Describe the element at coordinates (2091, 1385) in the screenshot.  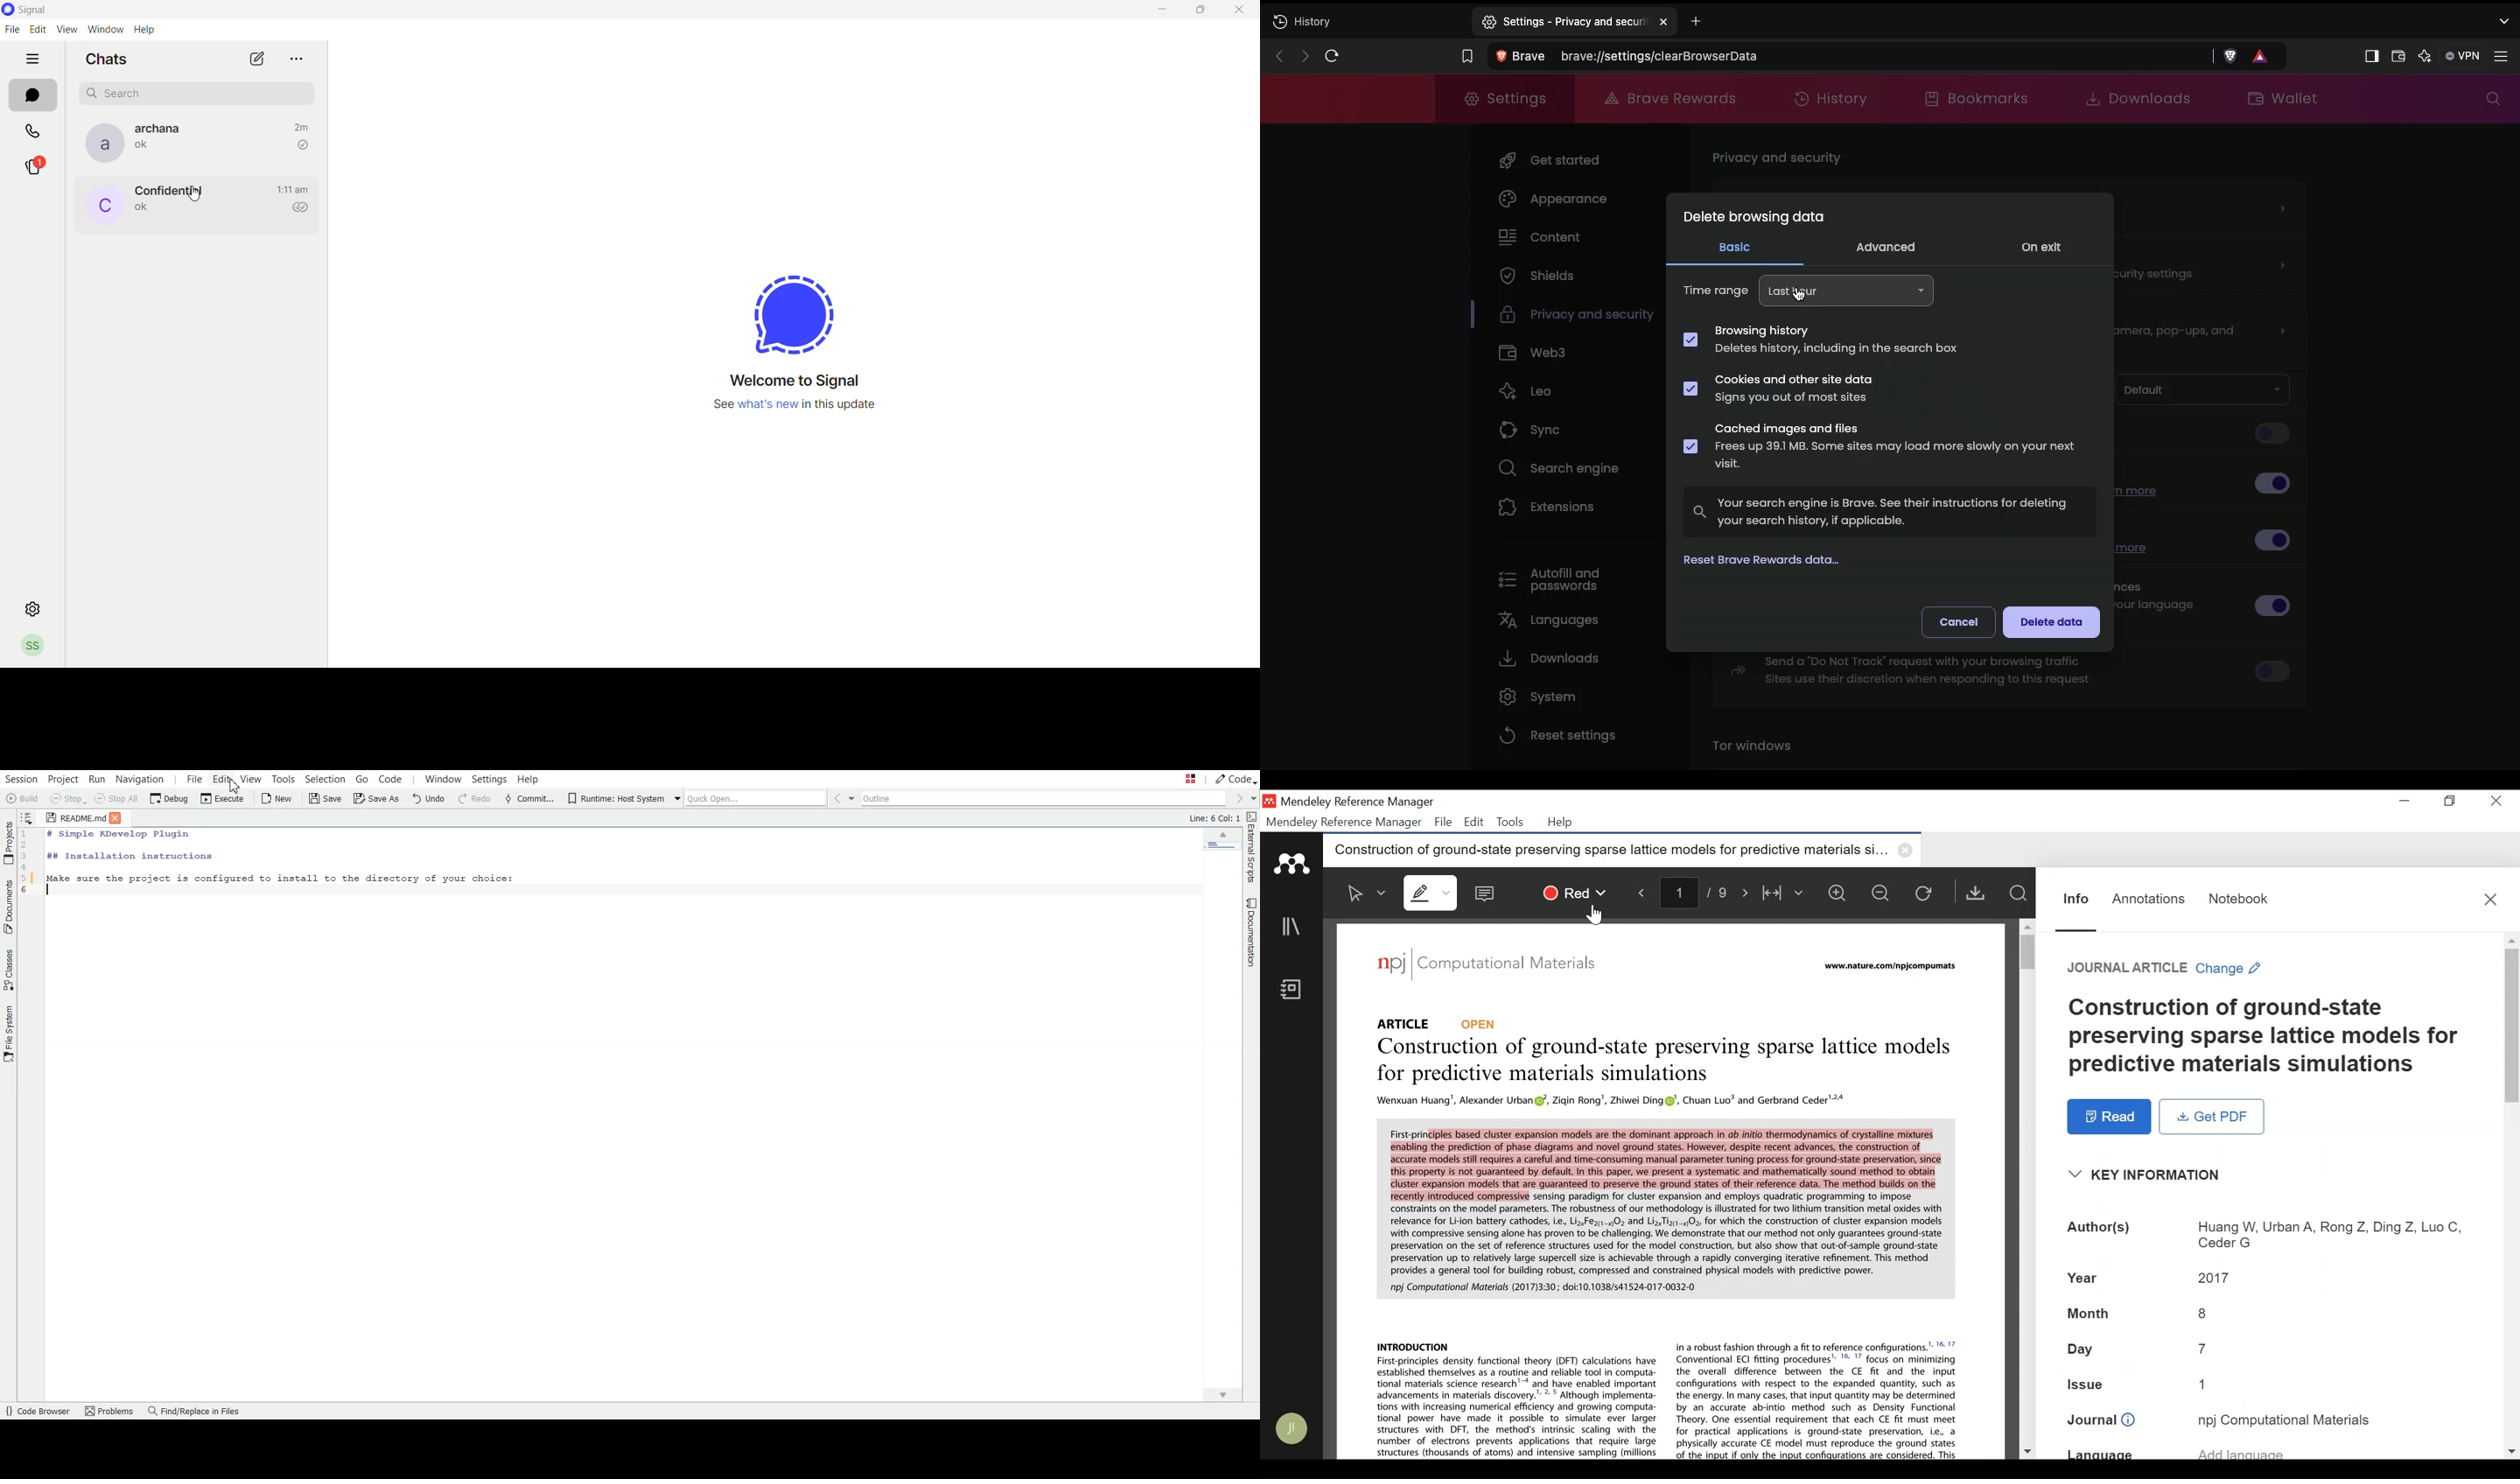
I see `Issue` at that location.